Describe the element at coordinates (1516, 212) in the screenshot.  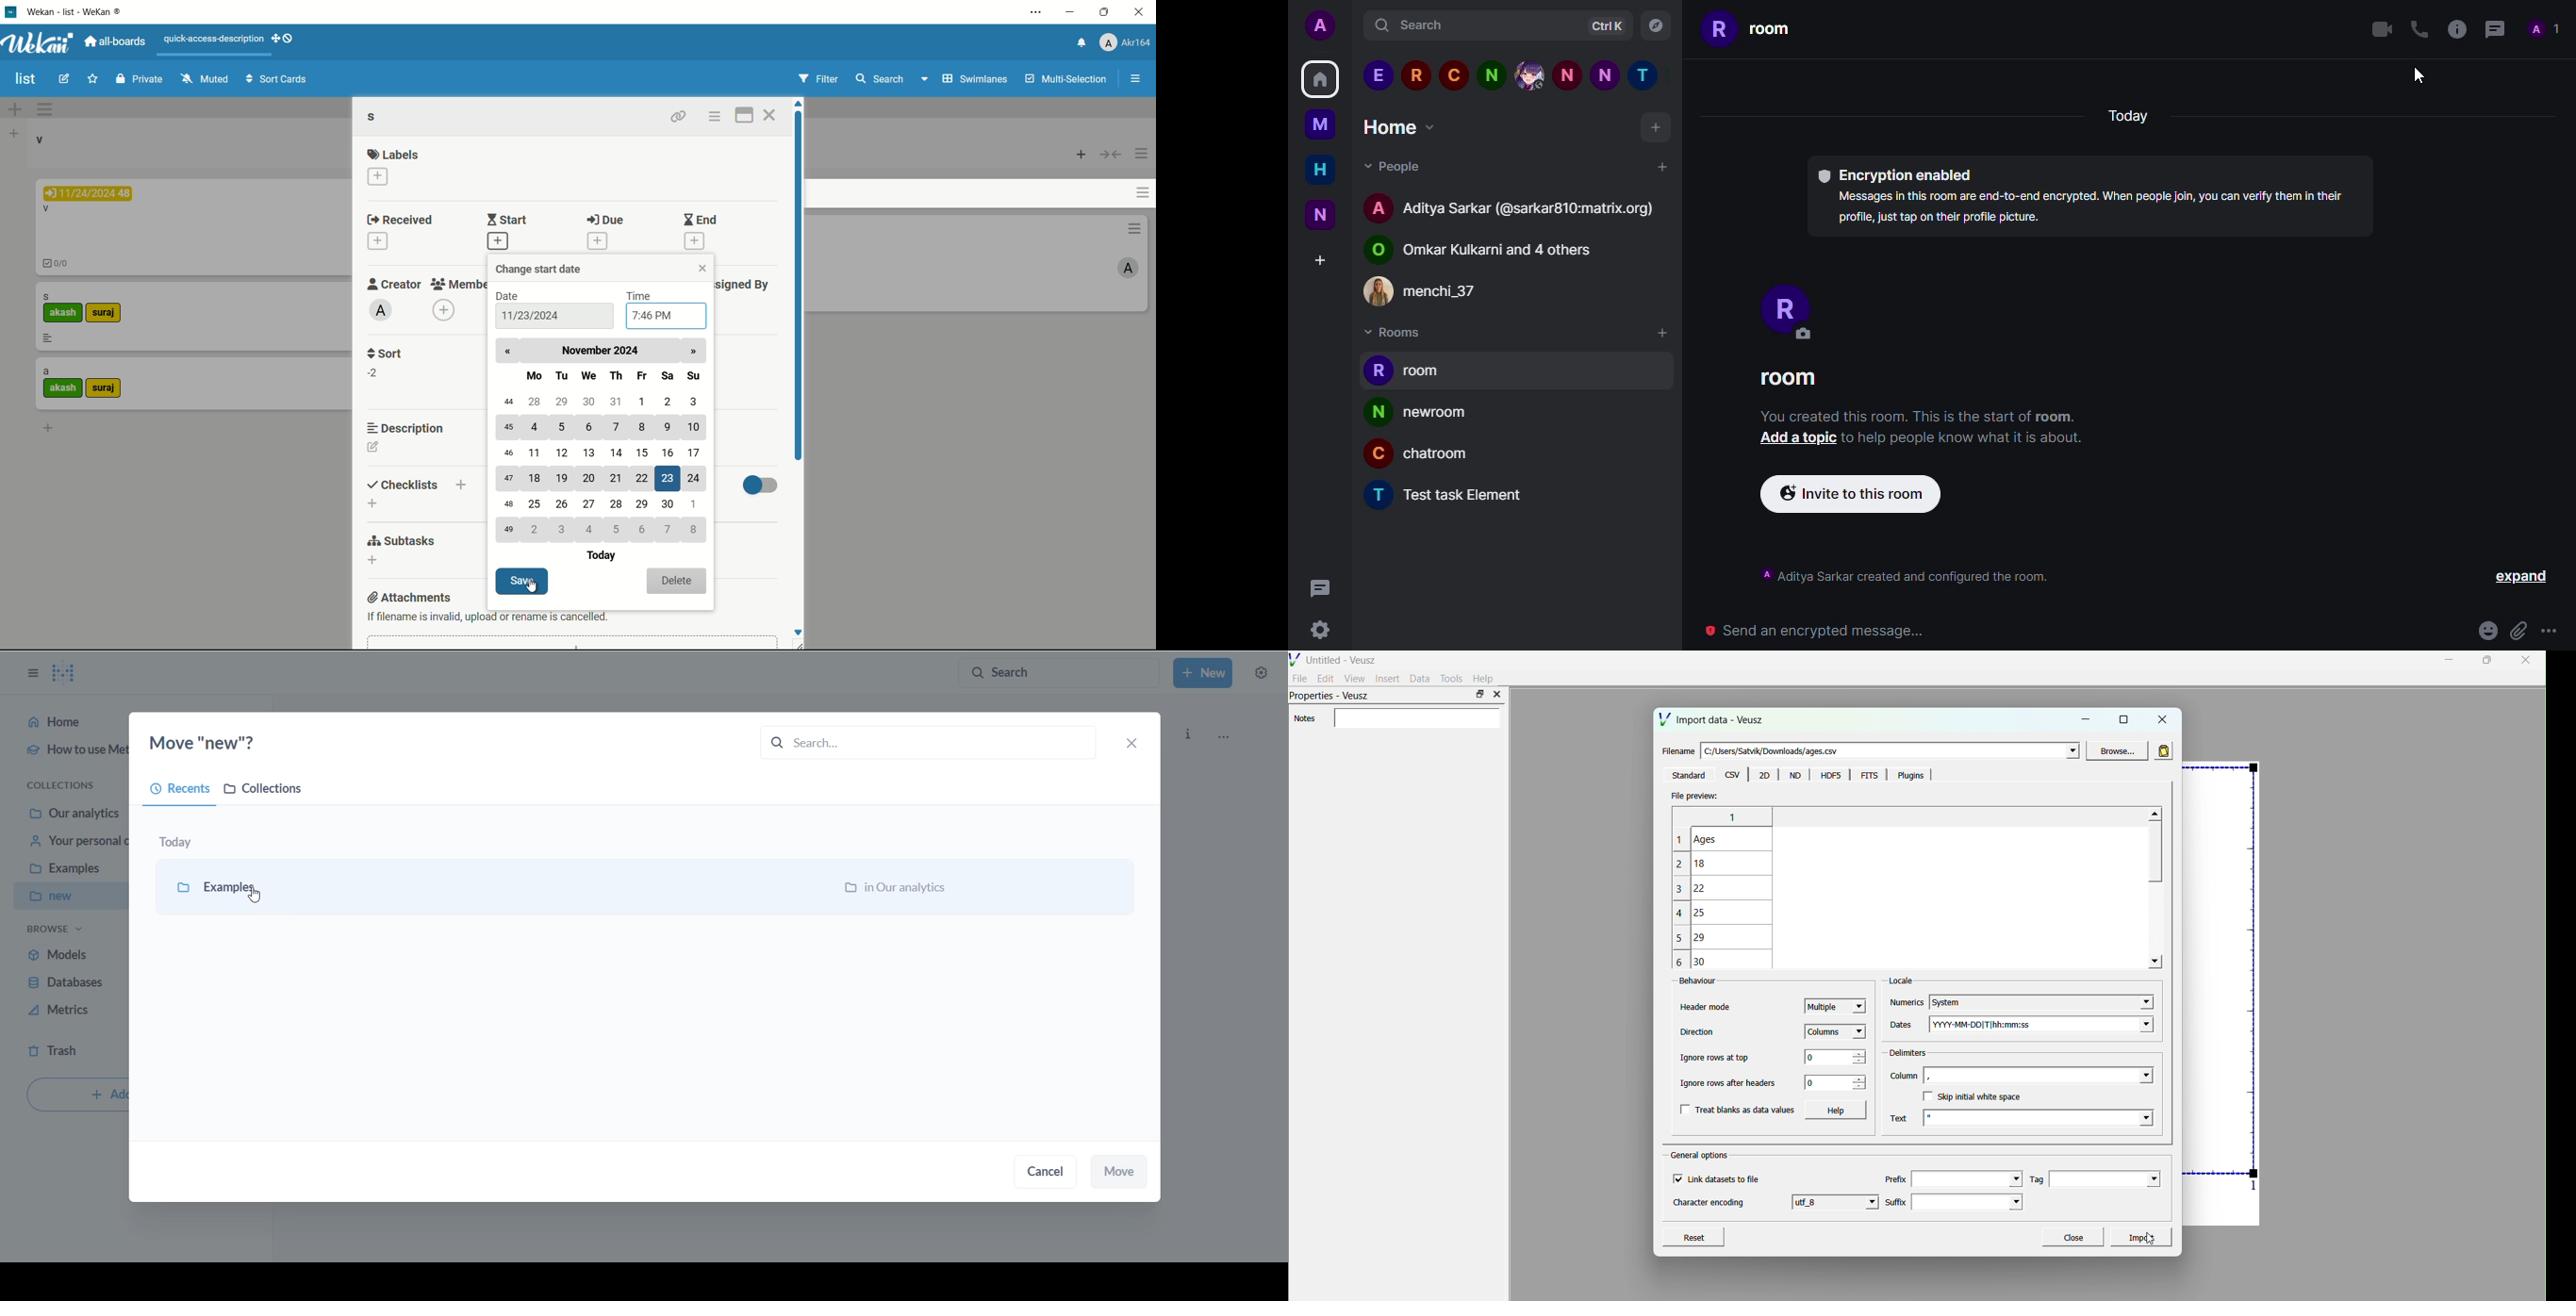
I see `account` at that location.